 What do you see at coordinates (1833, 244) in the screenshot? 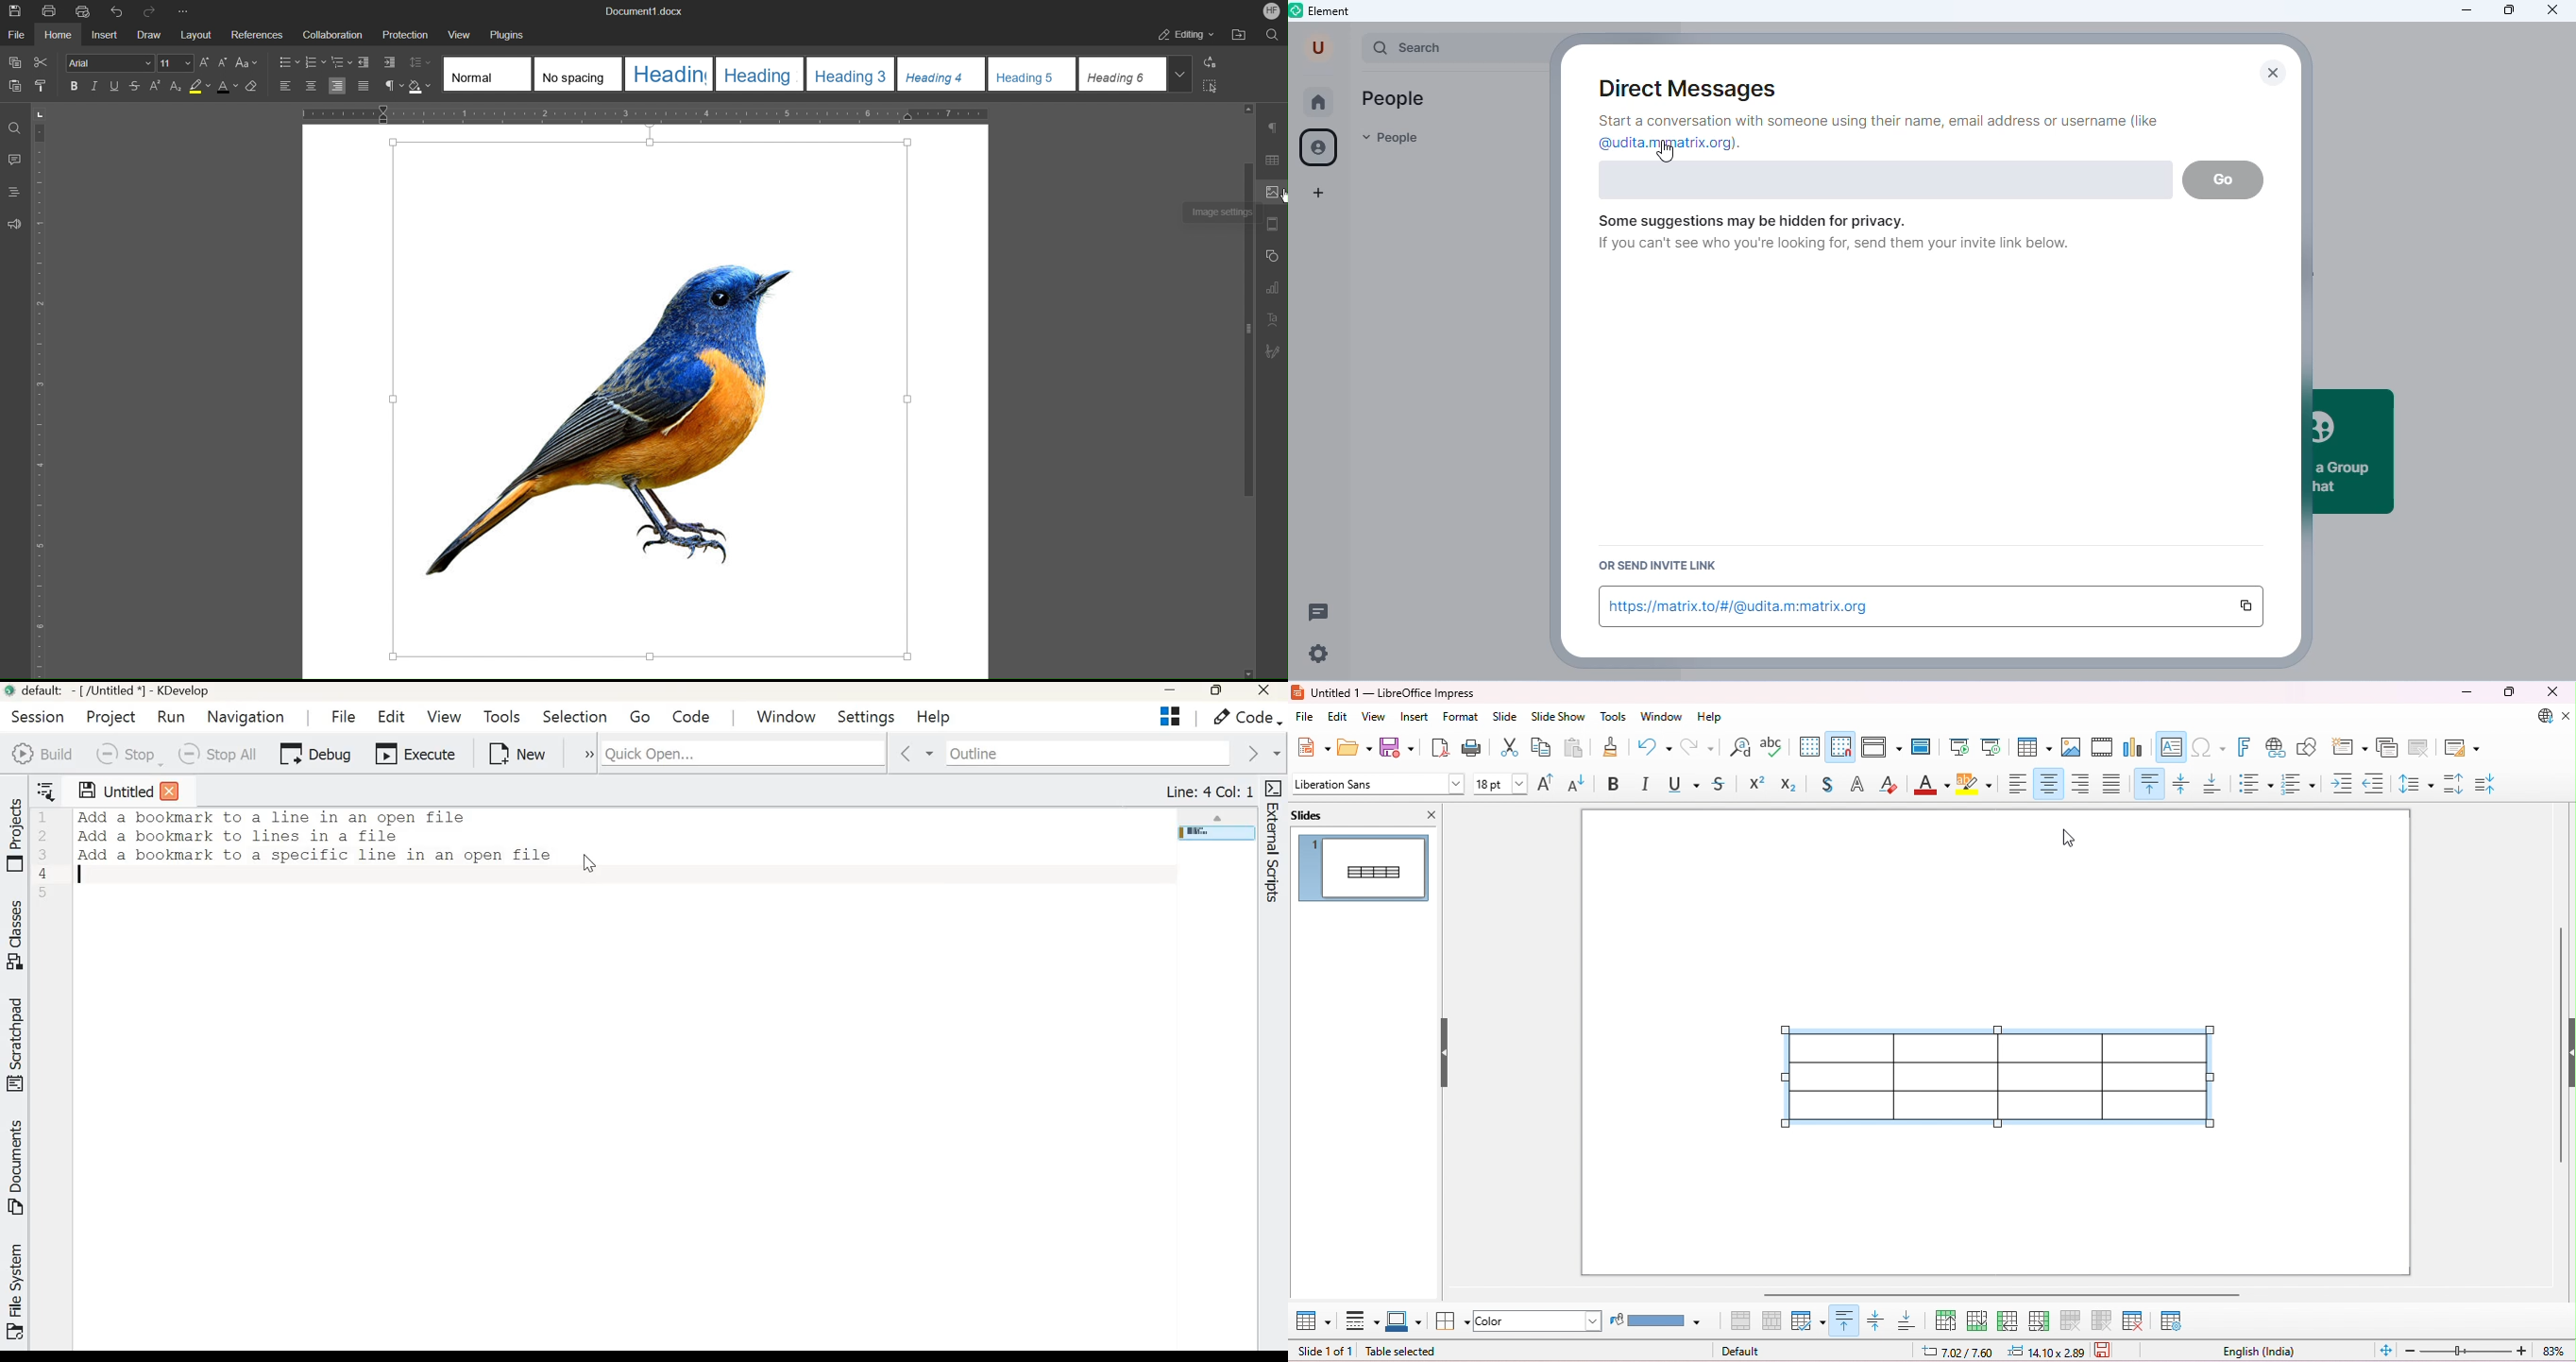
I see `If you can't see who you're looking for, send them your invite link below.` at bounding box center [1833, 244].